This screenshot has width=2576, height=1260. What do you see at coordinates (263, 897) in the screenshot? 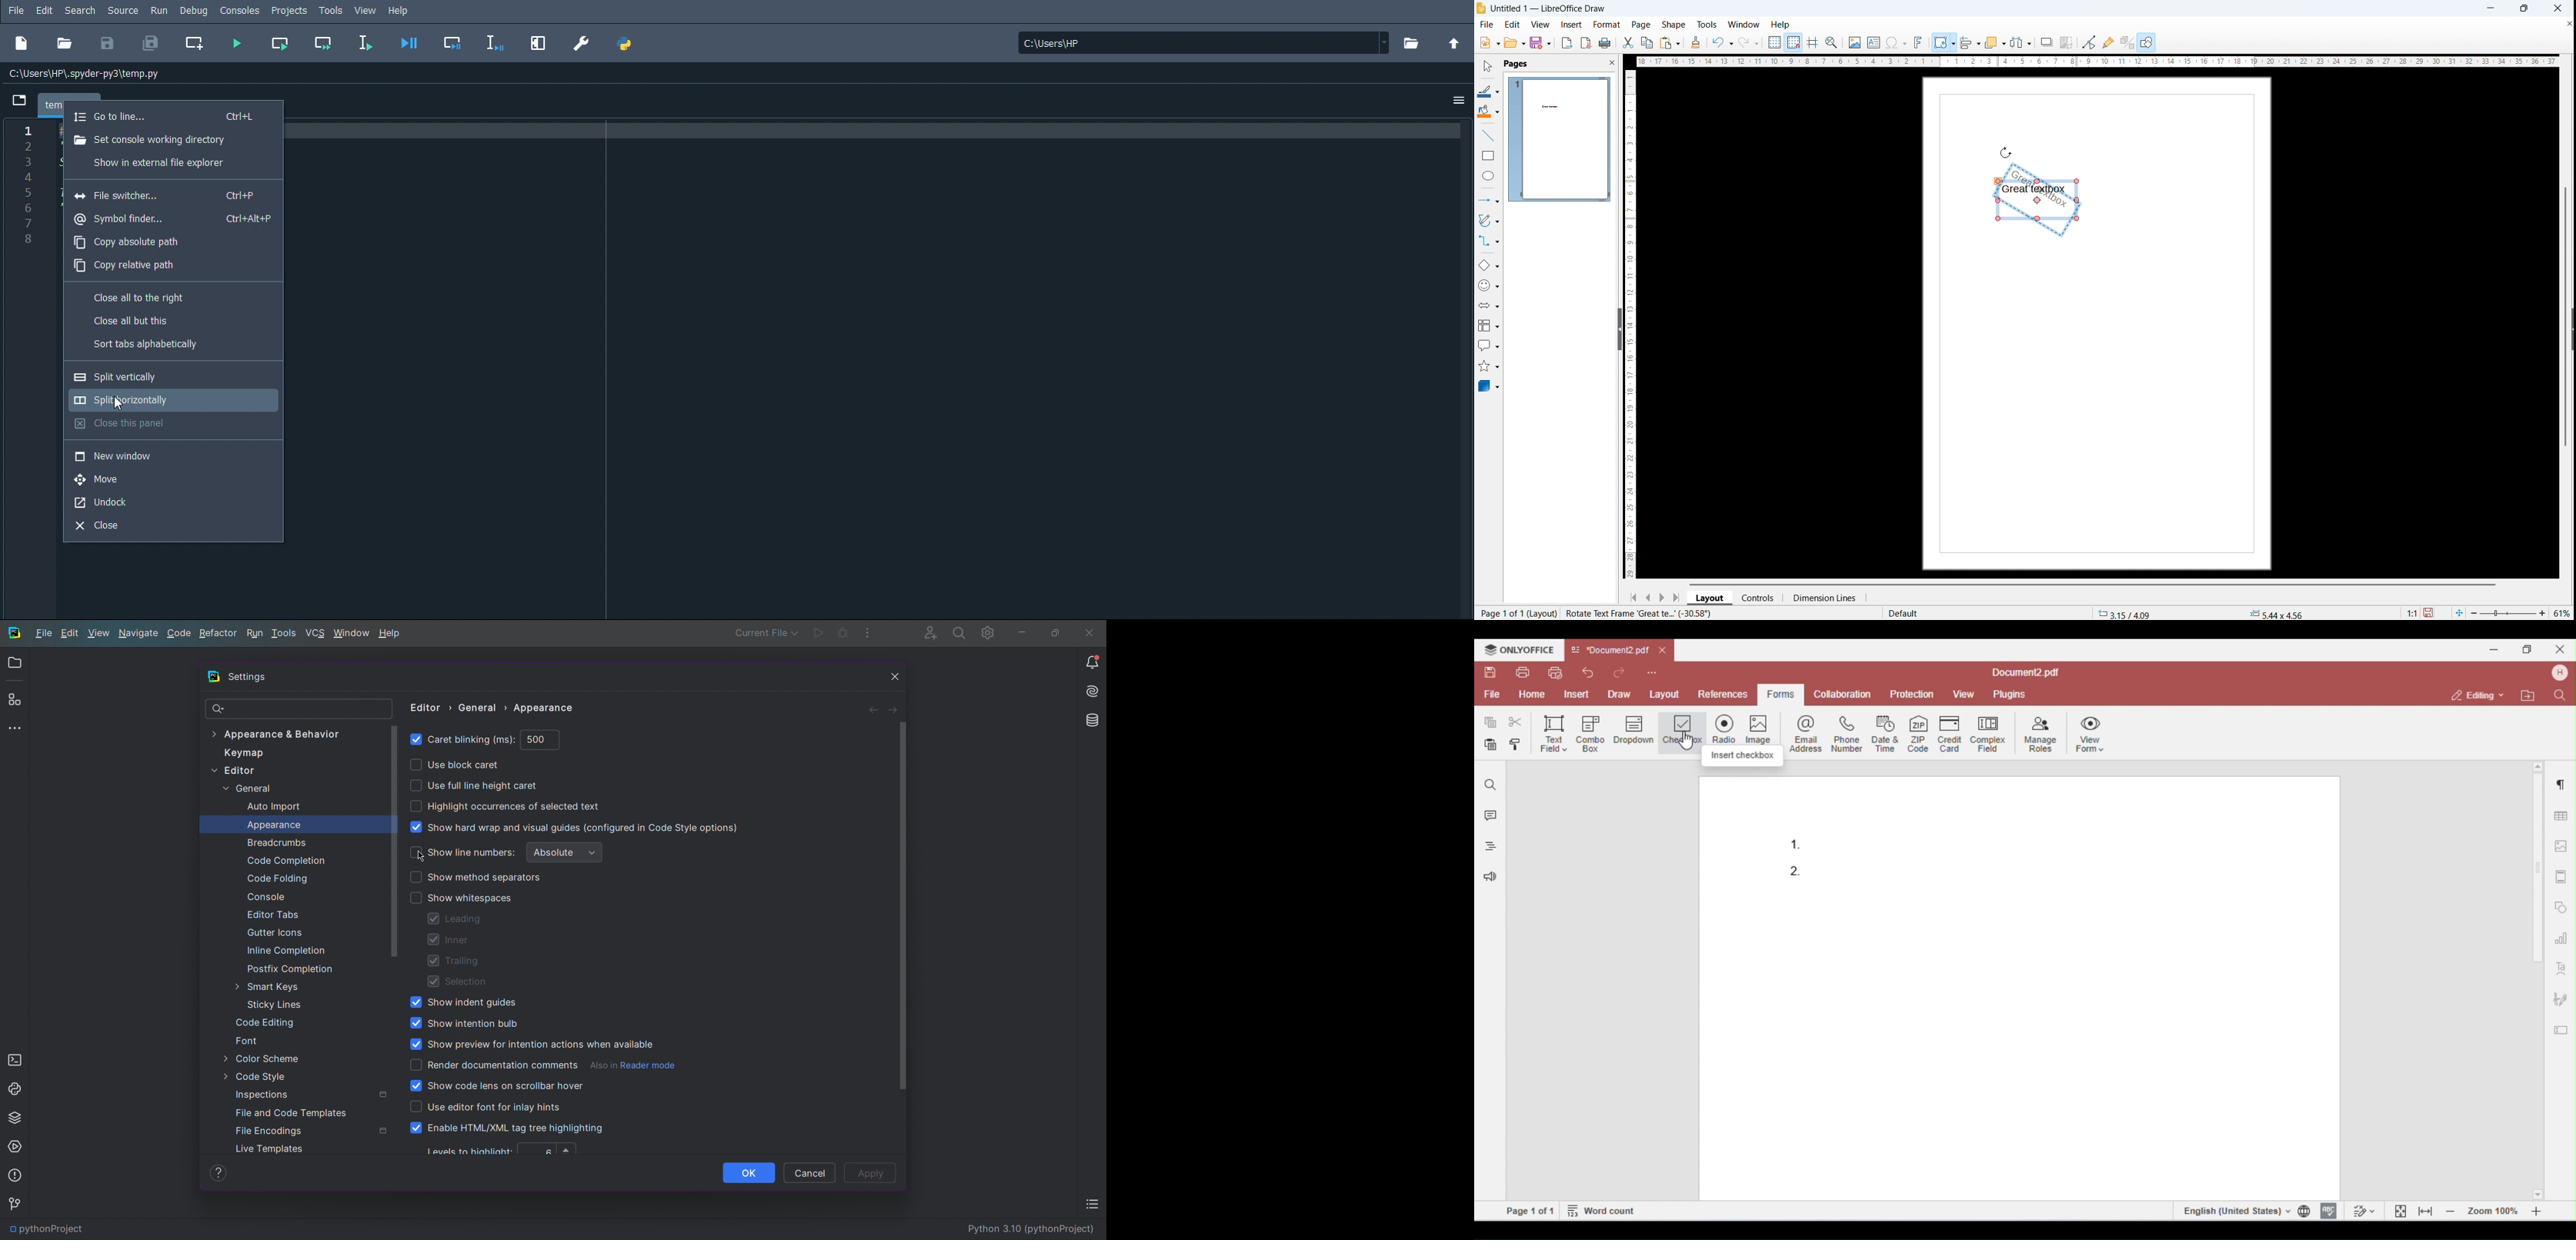
I see `Console` at bounding box center [263, 897].